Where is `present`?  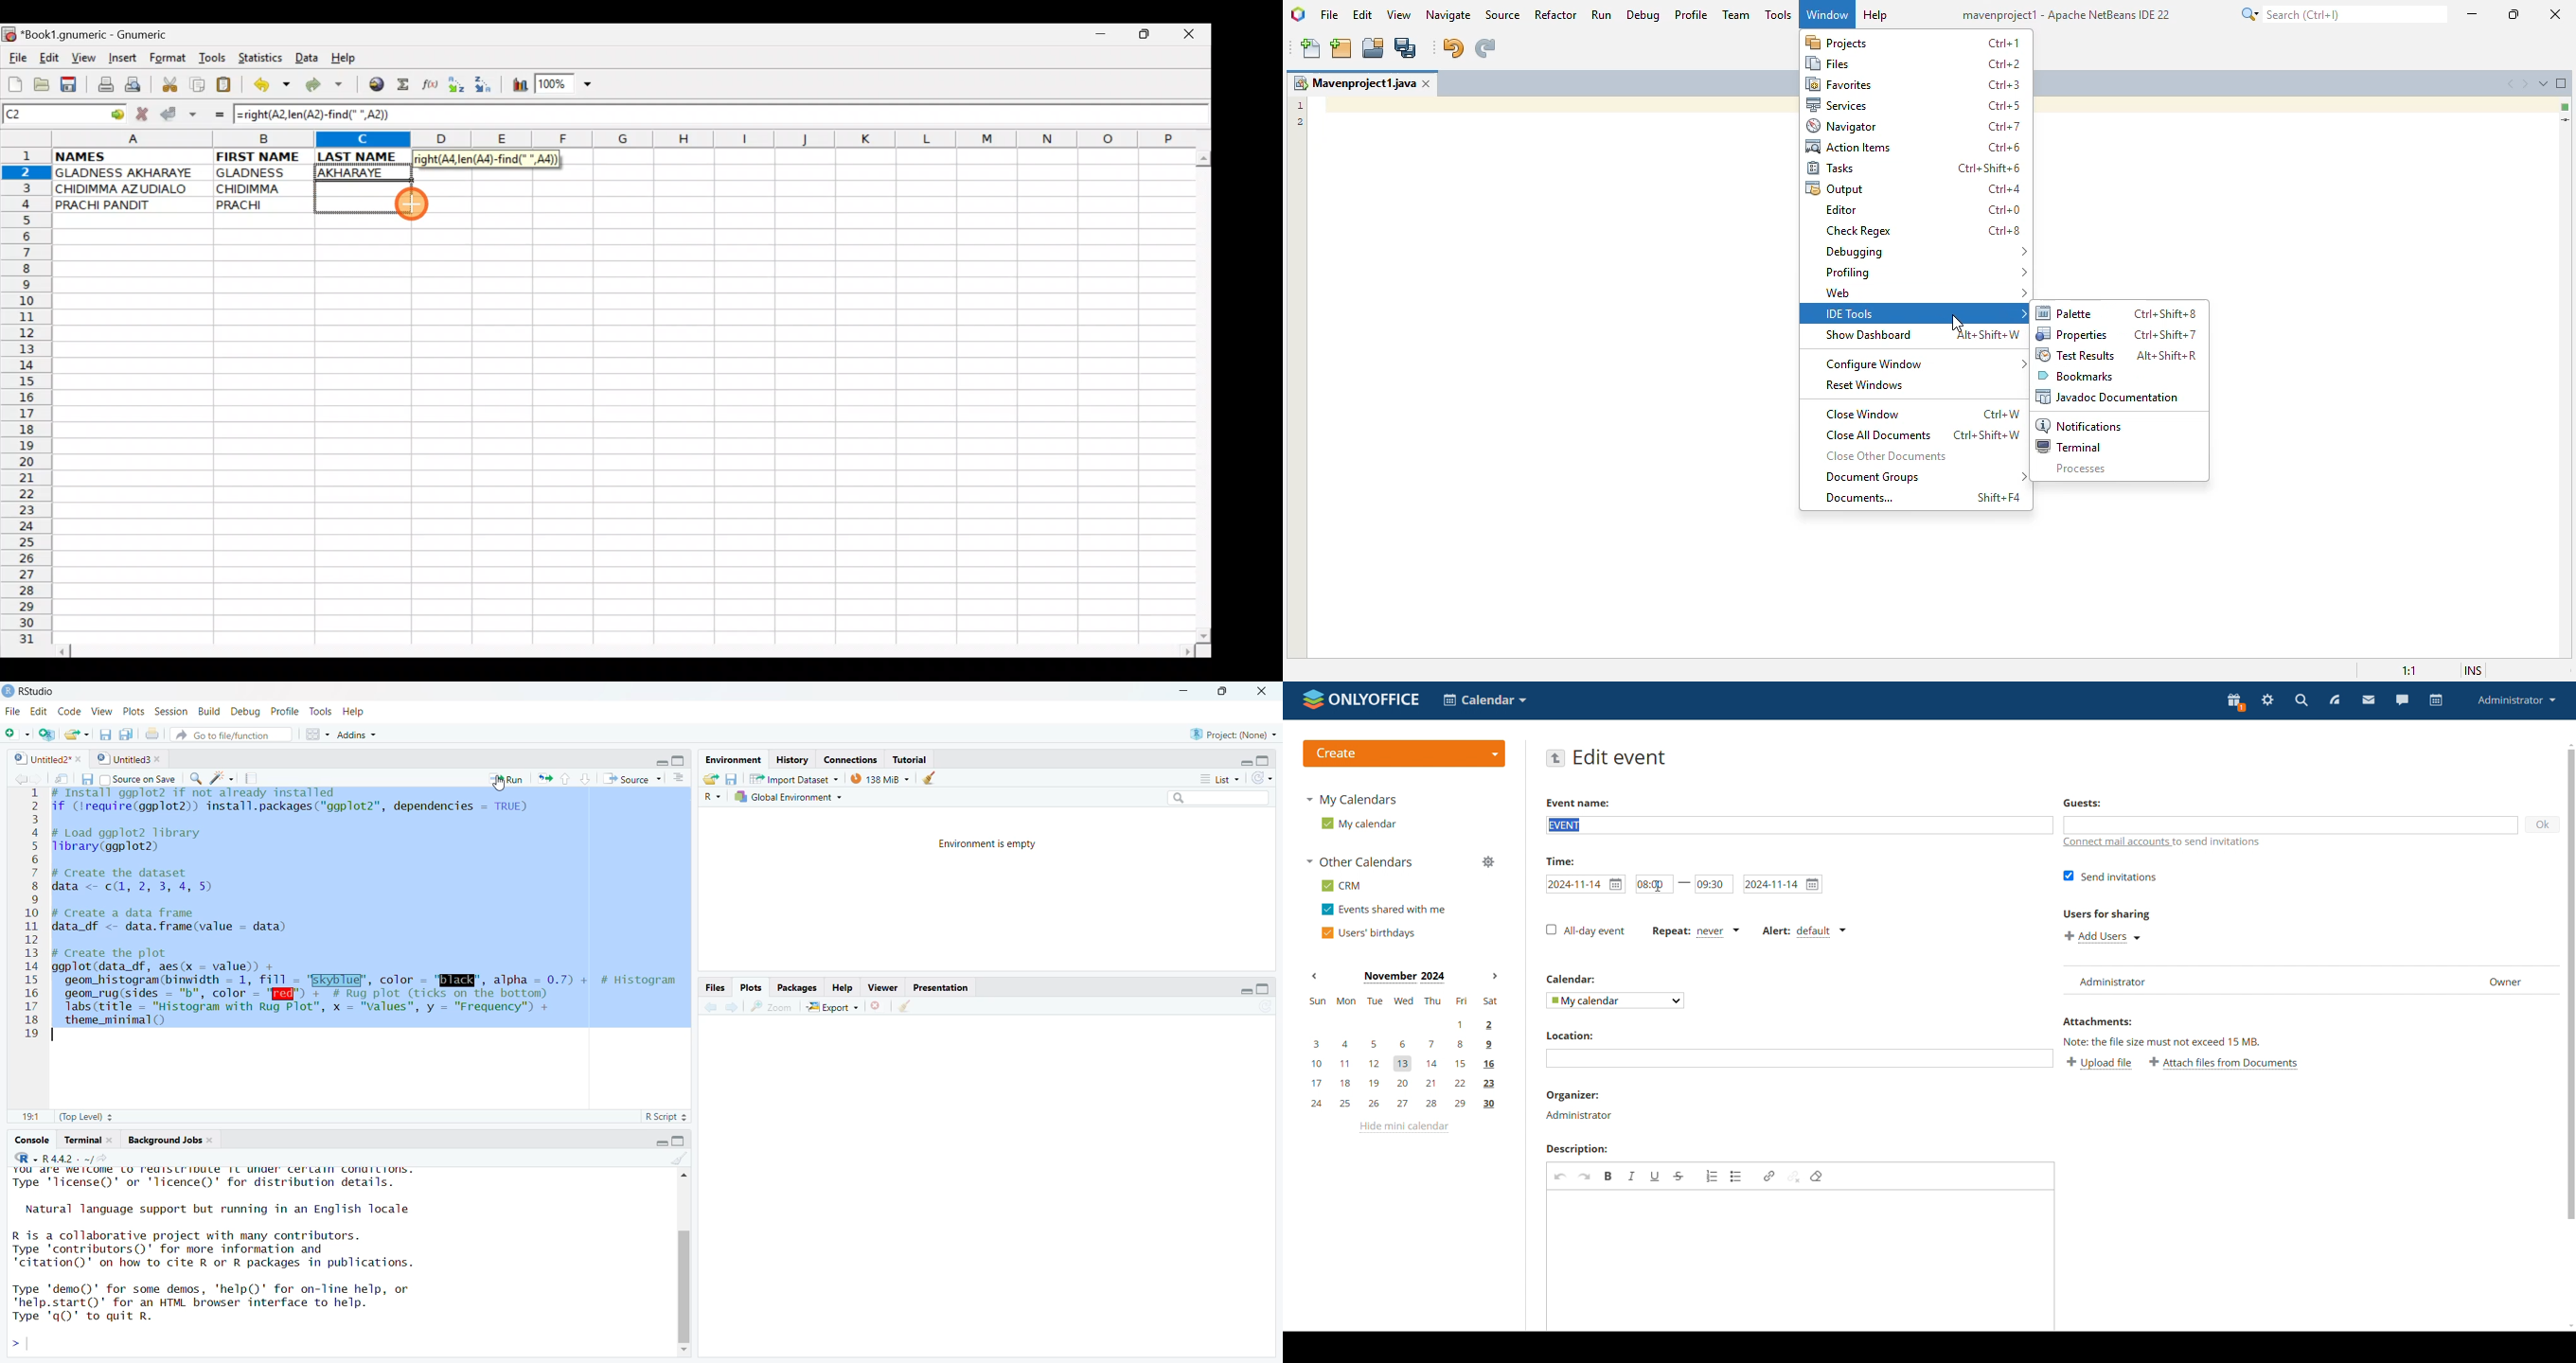 present is located at coordinates (2235, 702).